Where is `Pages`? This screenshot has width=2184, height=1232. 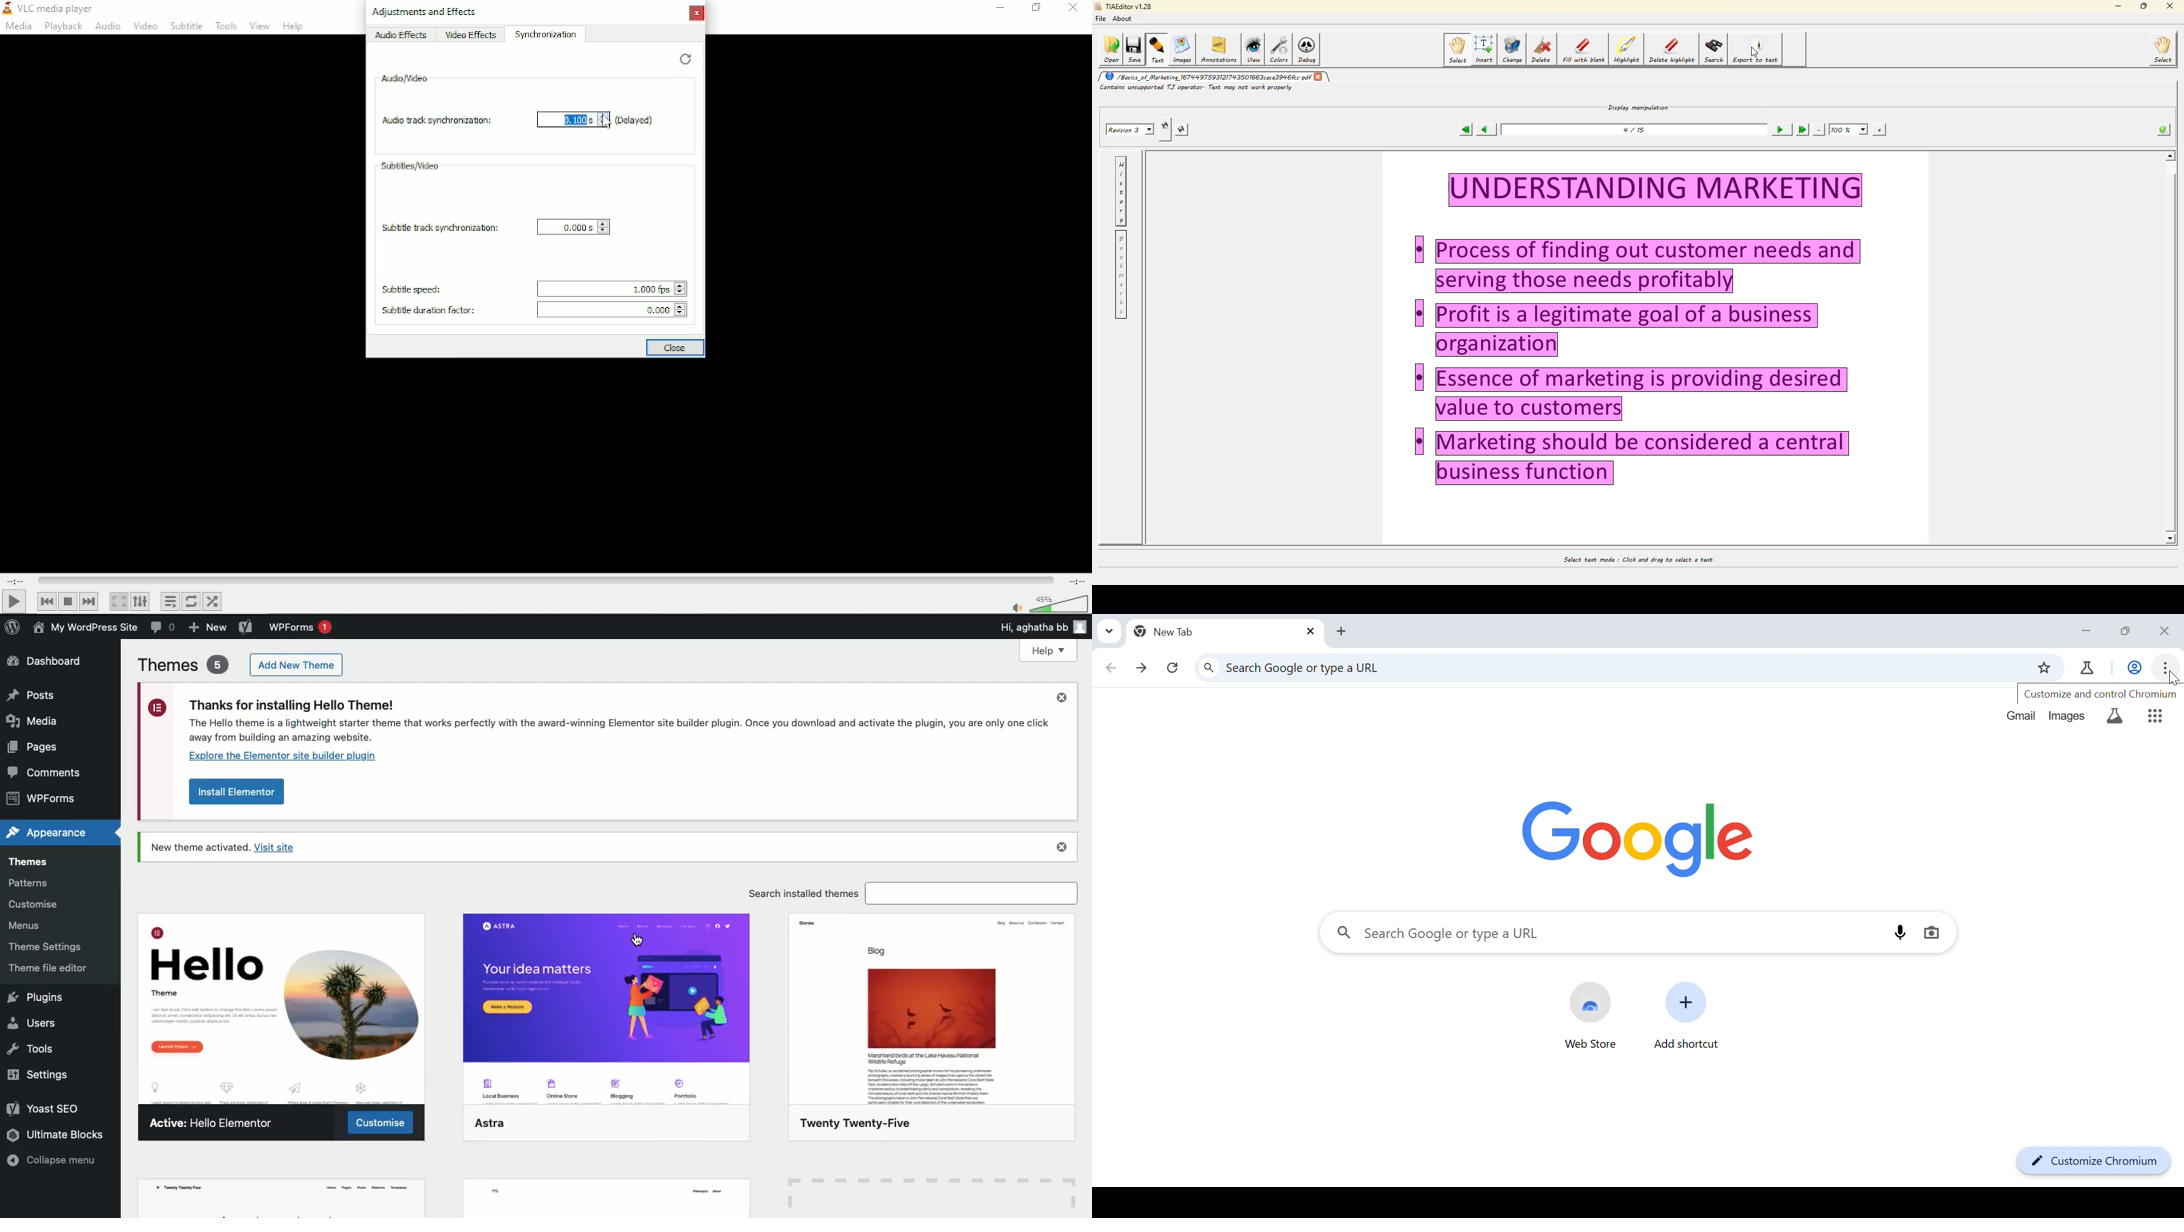
Pages is located at coordinates (39, 747).